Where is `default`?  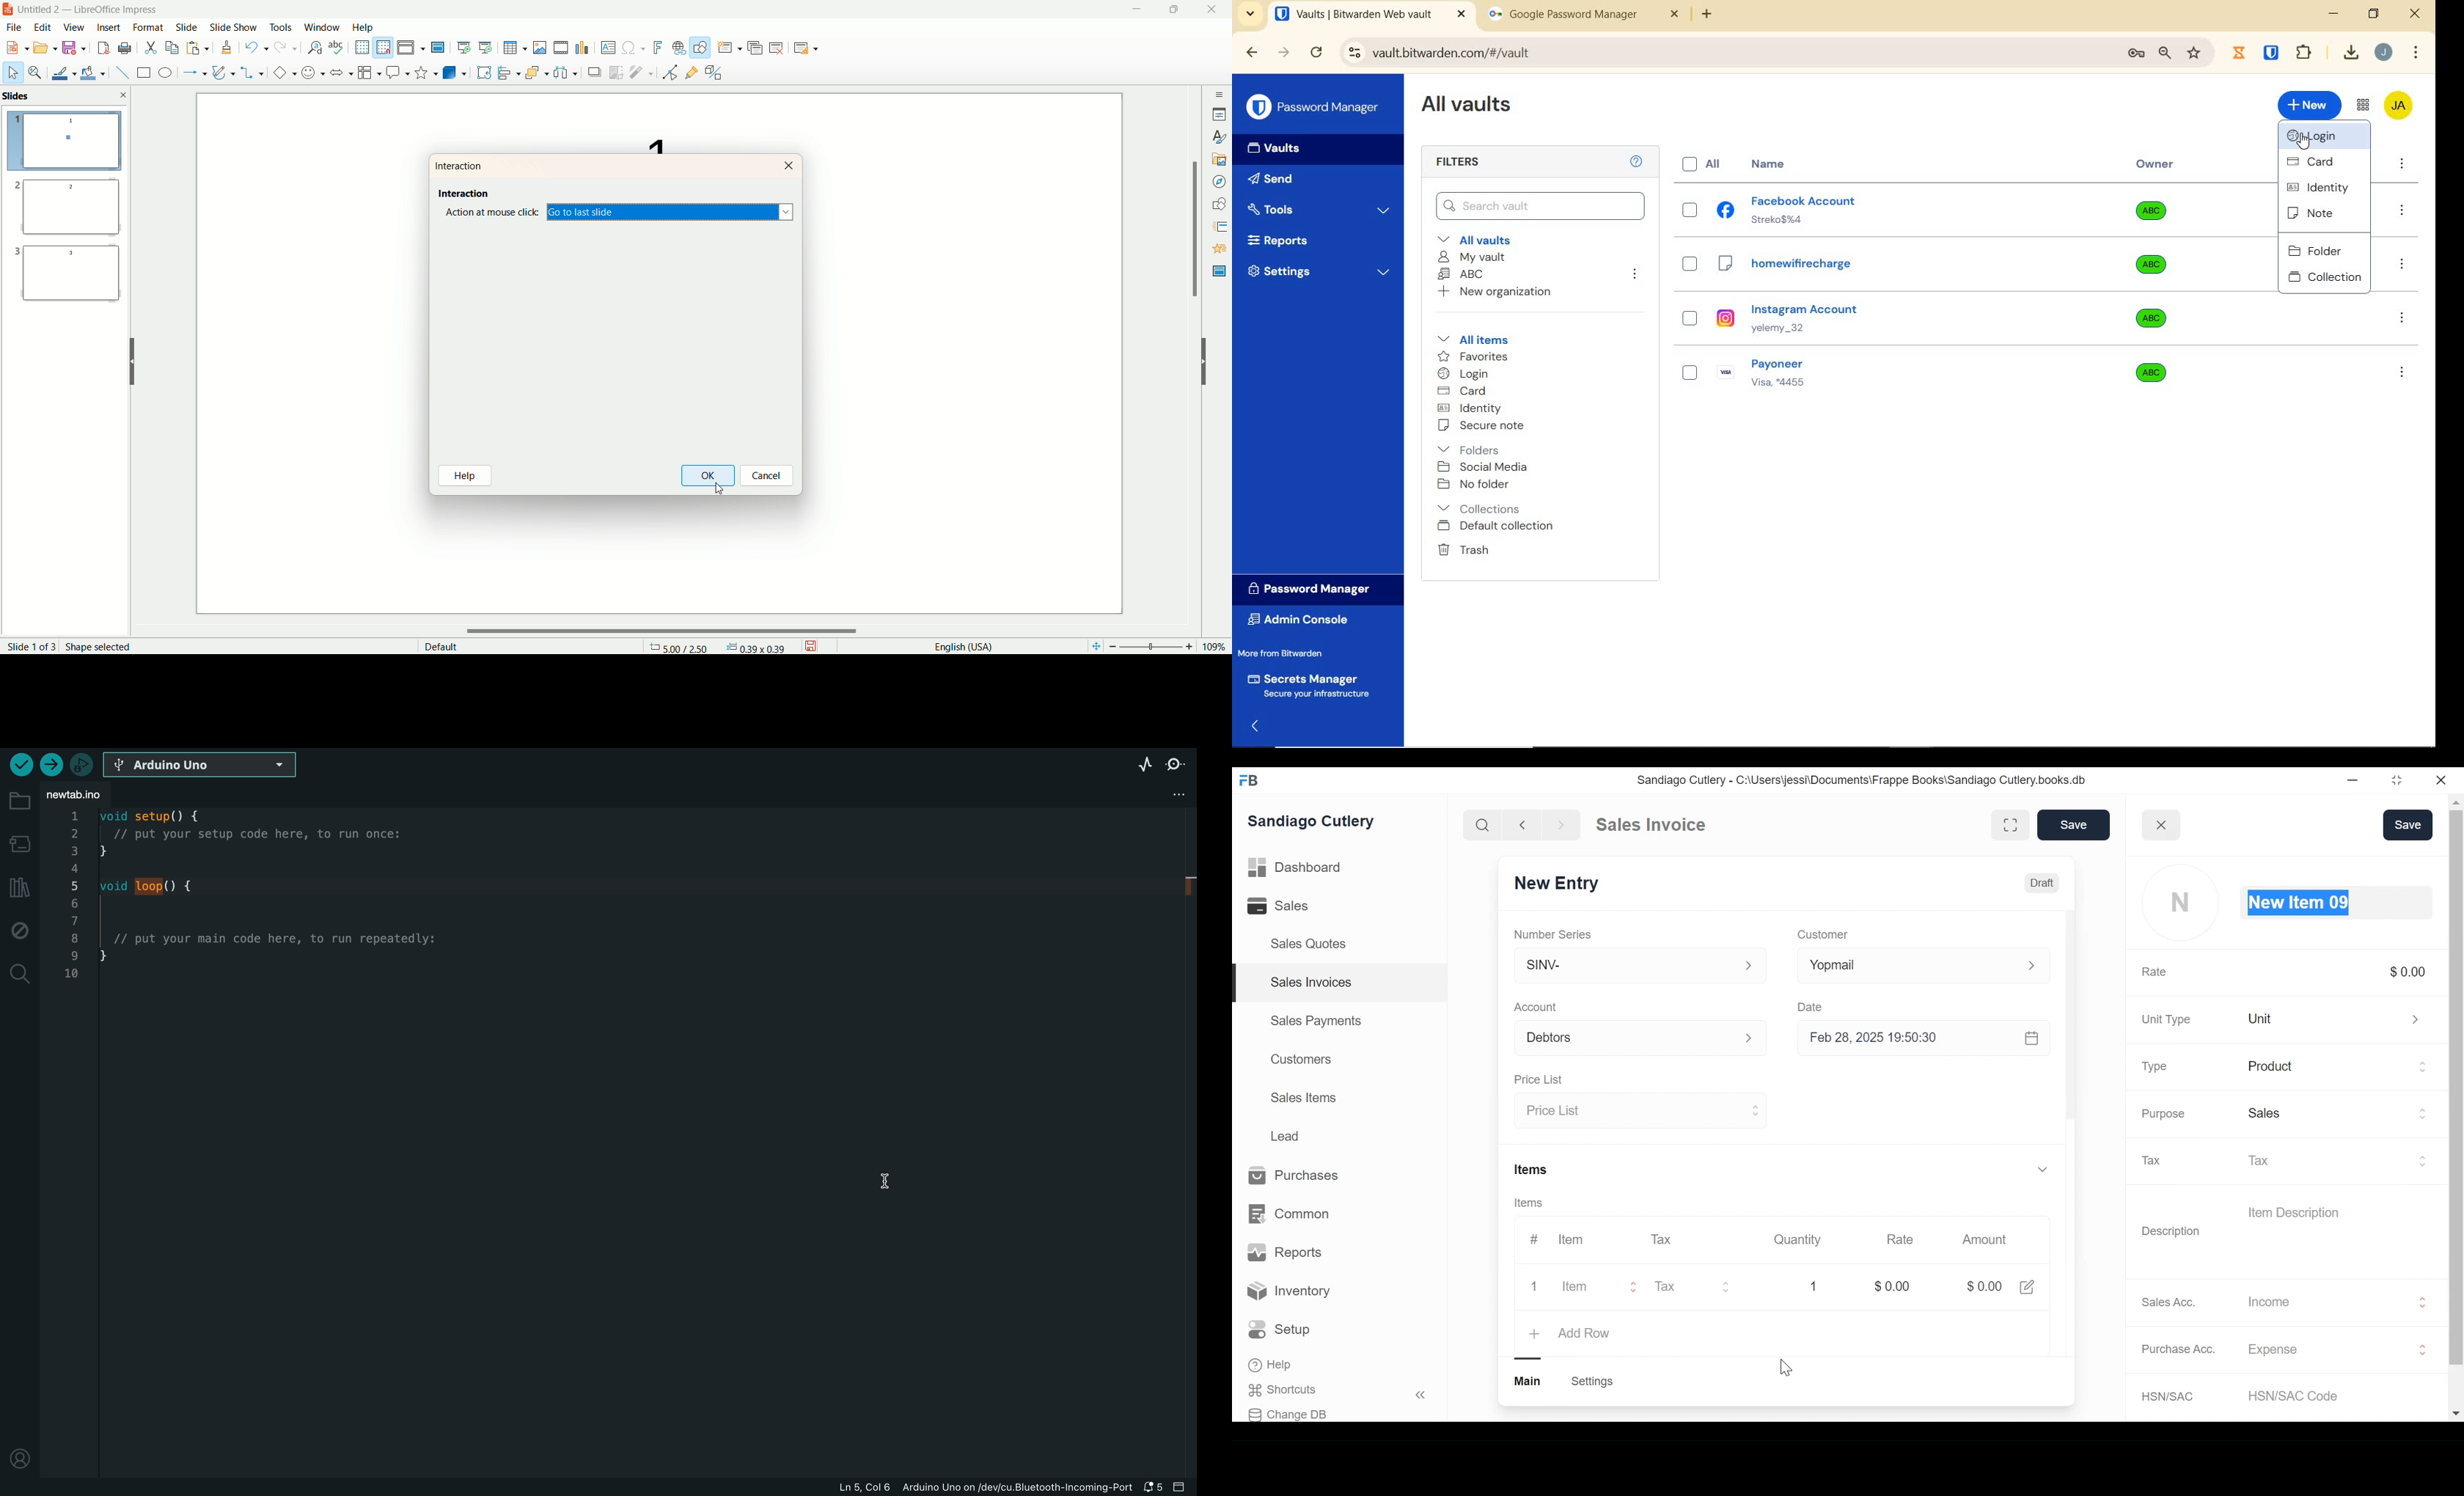 default is located at coordinates (440, 646).